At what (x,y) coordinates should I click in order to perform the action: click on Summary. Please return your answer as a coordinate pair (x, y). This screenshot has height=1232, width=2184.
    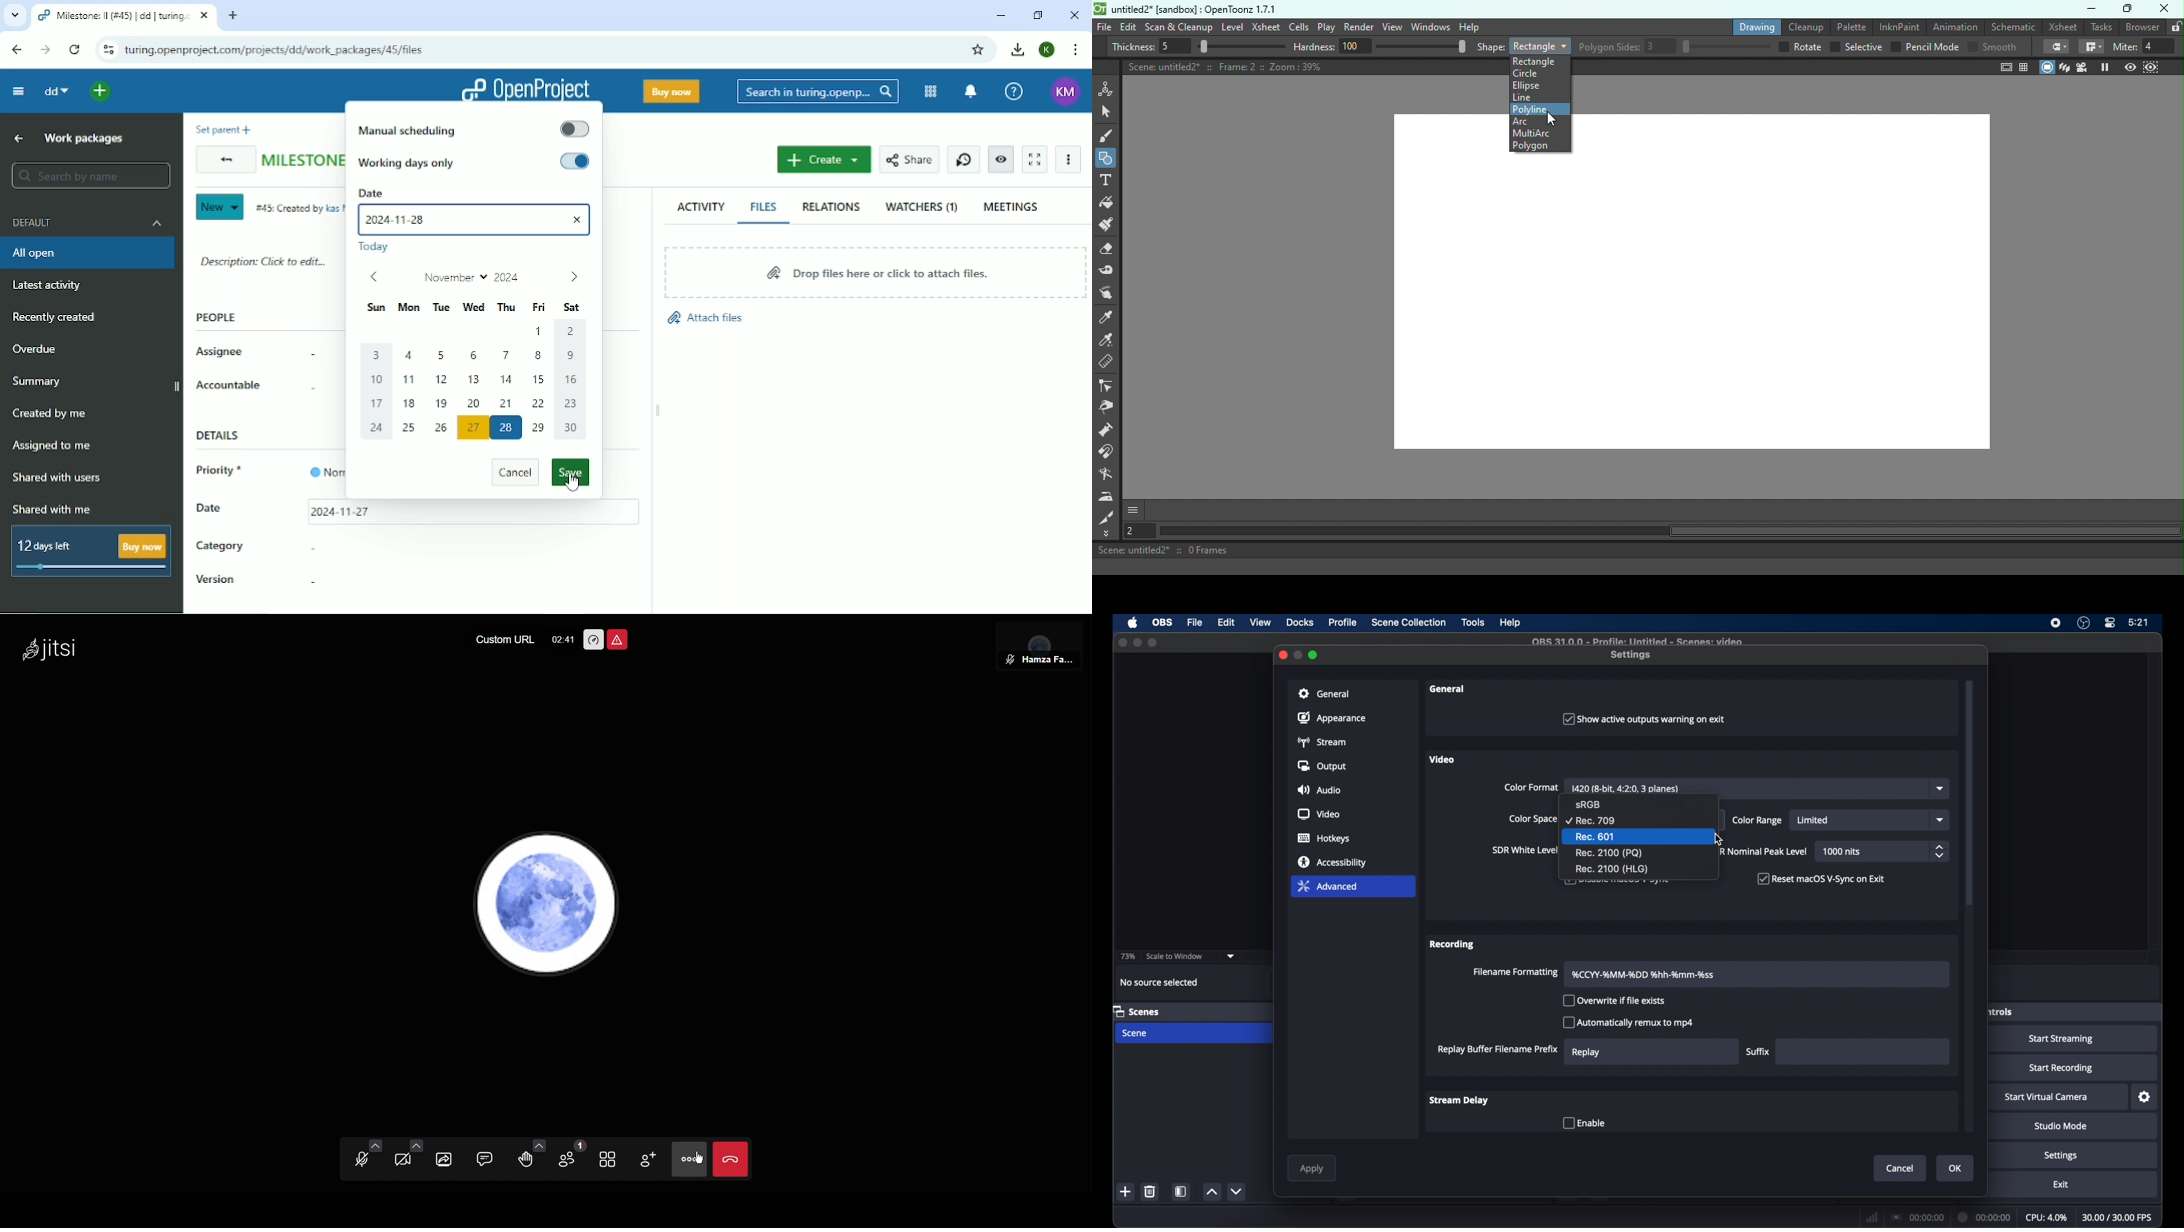
    Looking at the image, I should click on (39, 381).